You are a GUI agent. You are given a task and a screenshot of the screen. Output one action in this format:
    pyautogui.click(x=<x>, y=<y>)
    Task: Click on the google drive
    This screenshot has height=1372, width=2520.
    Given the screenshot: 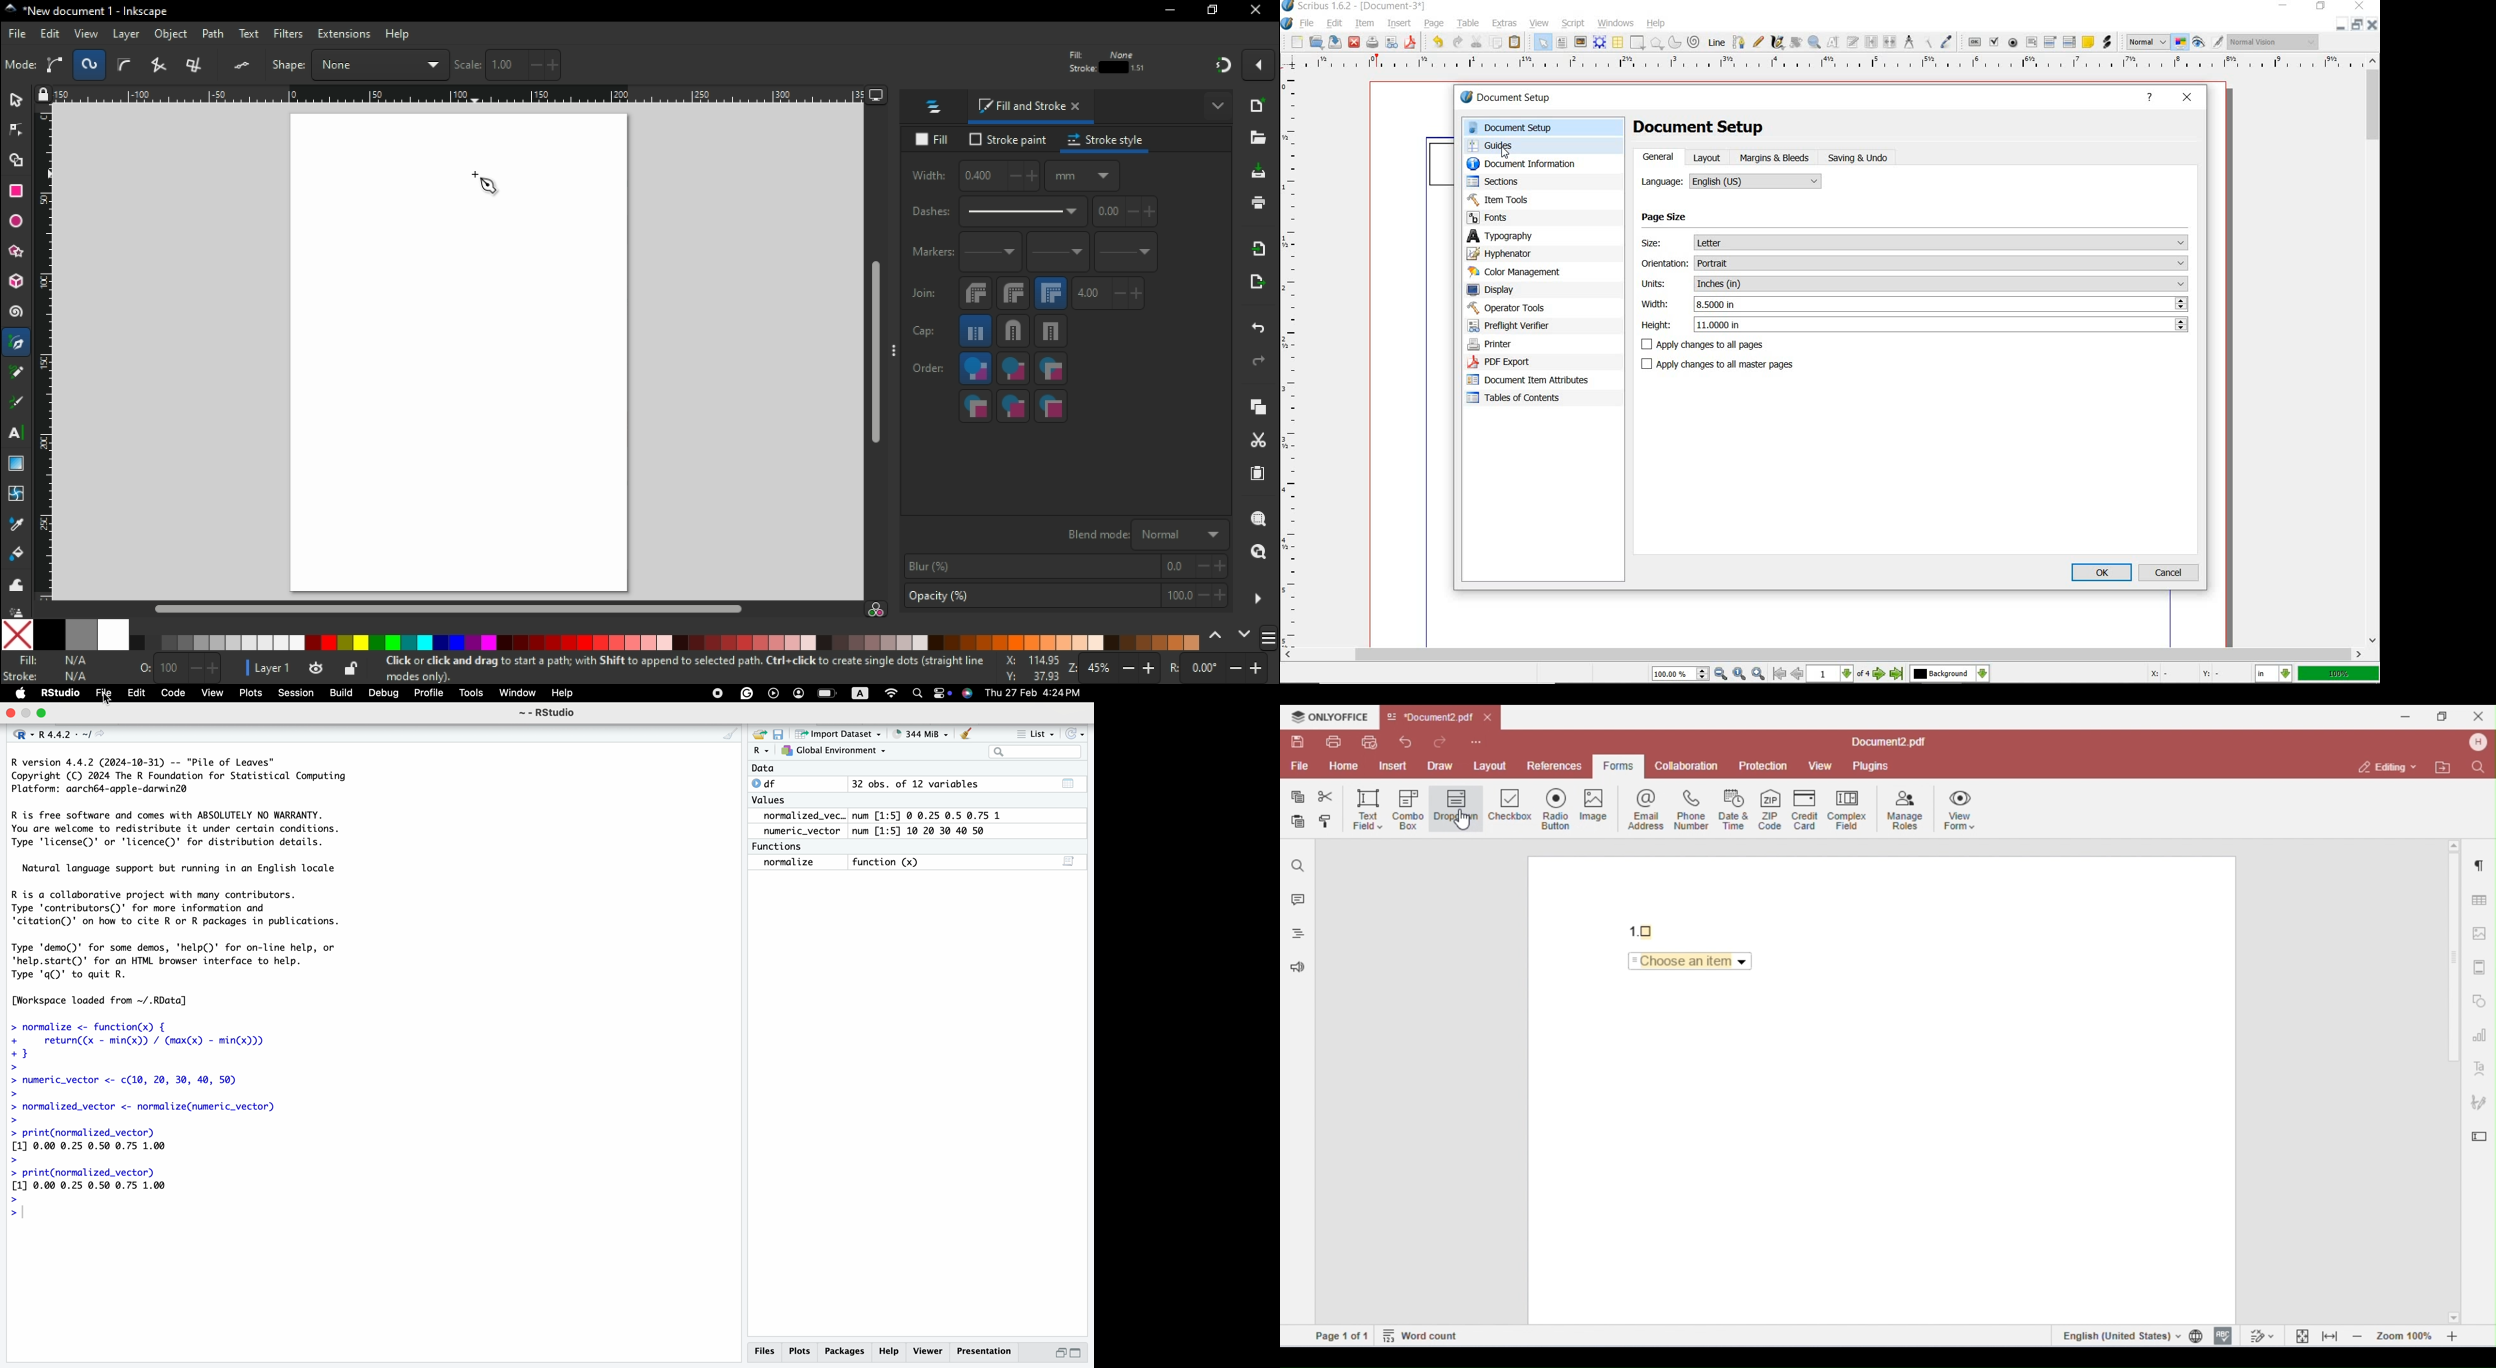 What is the action you would take?
    pyautogui.click(x=744, y=693)
    